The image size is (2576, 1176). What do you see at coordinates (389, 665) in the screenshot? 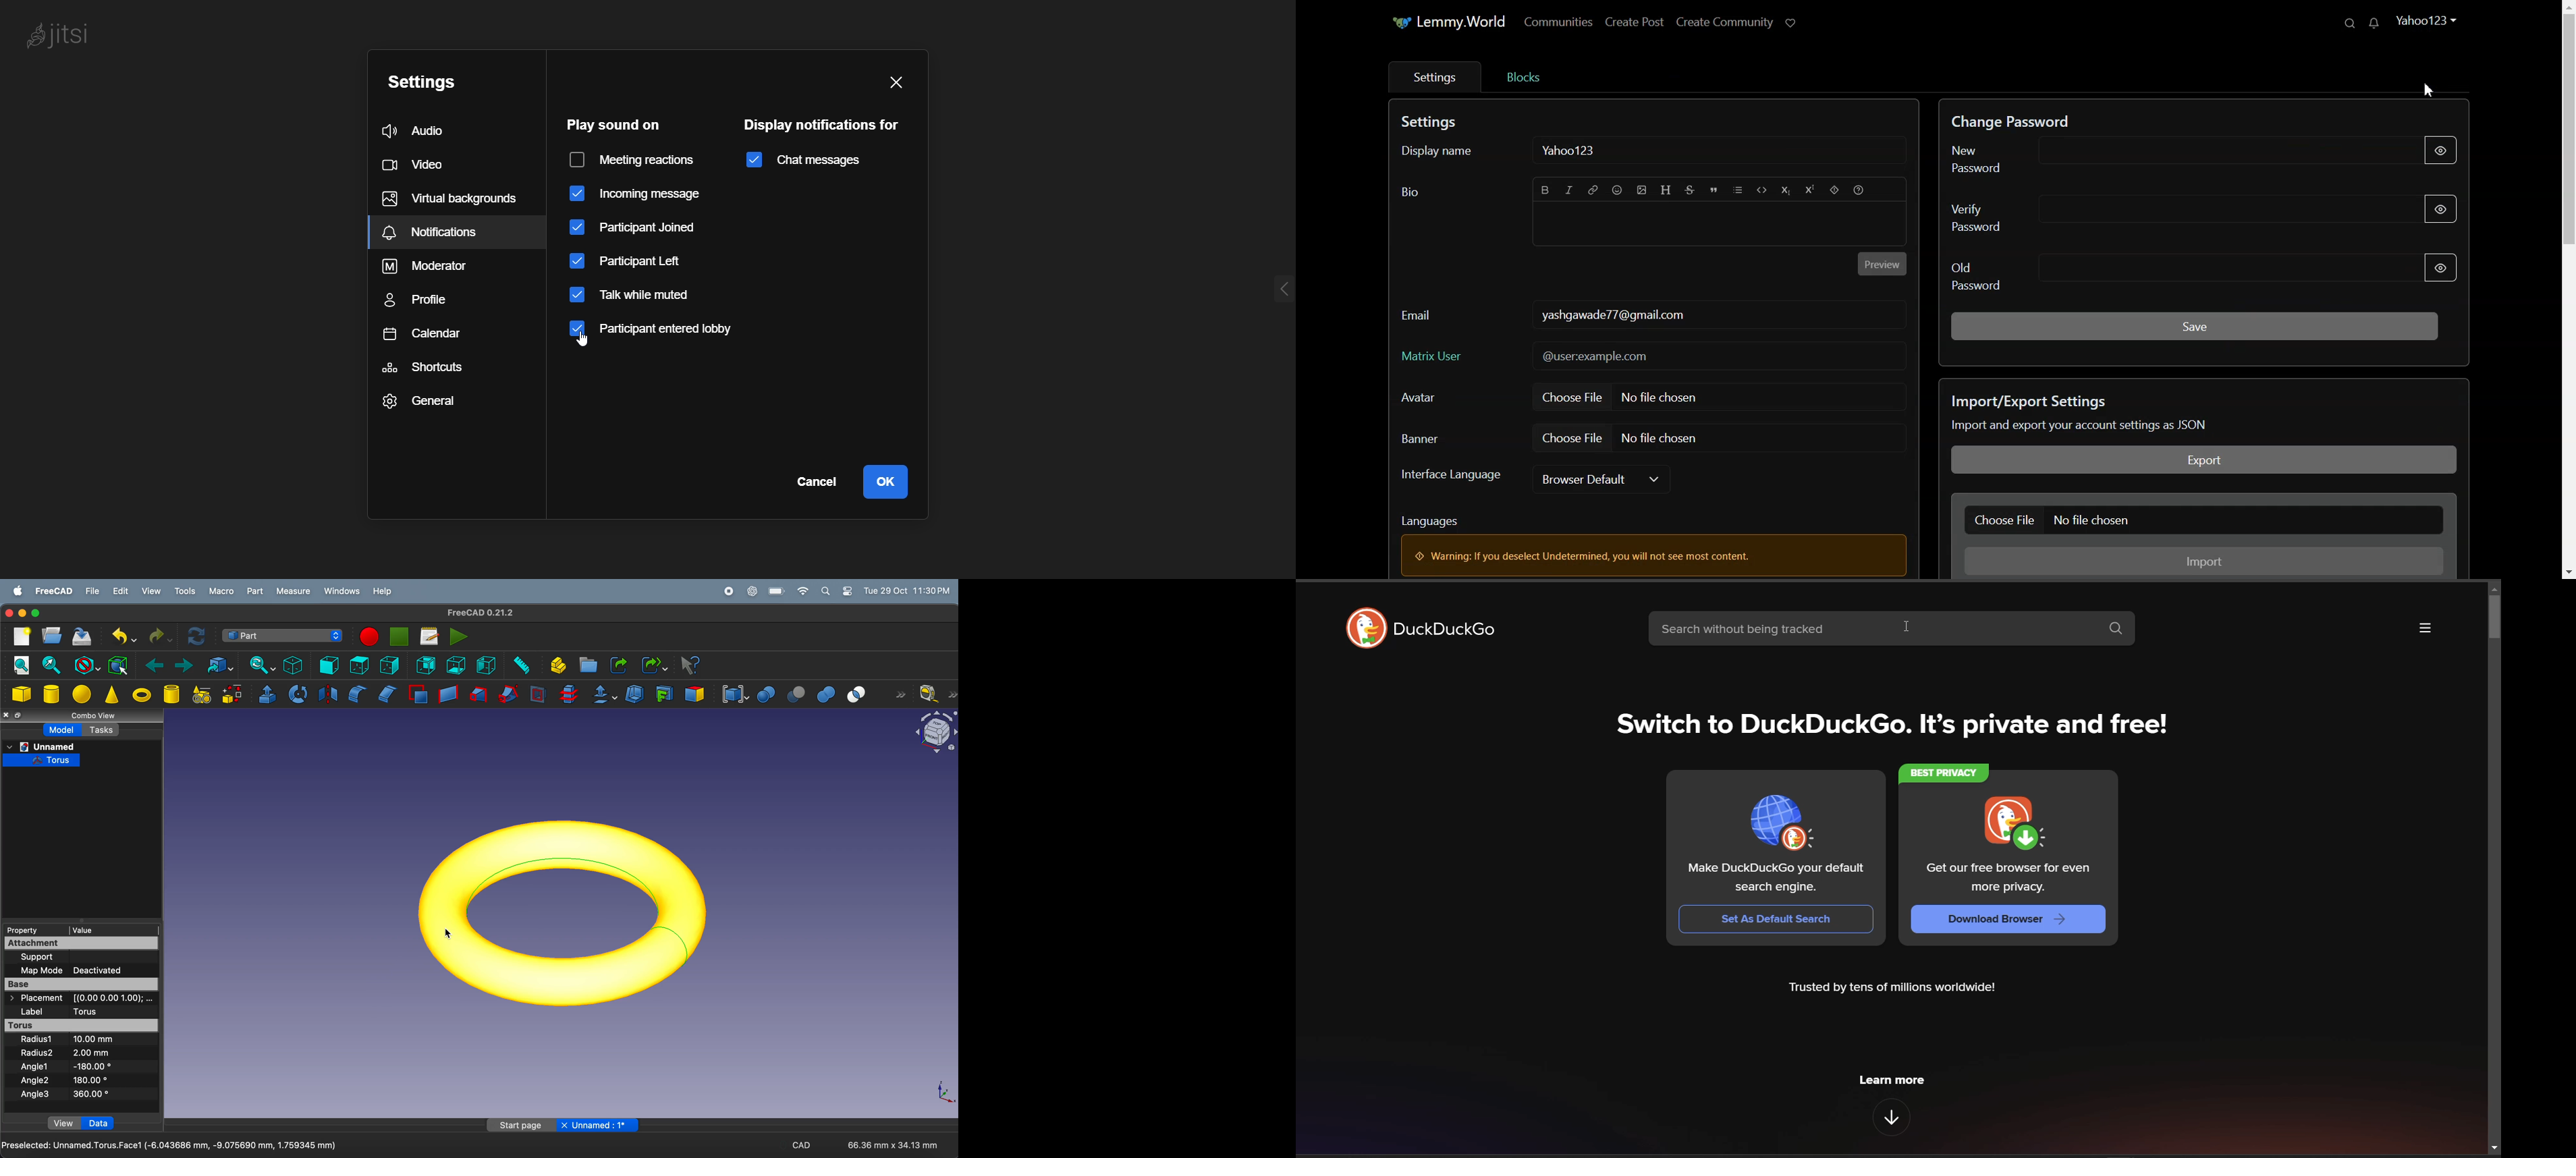
I see `right view` at bounding box center [389, 665].